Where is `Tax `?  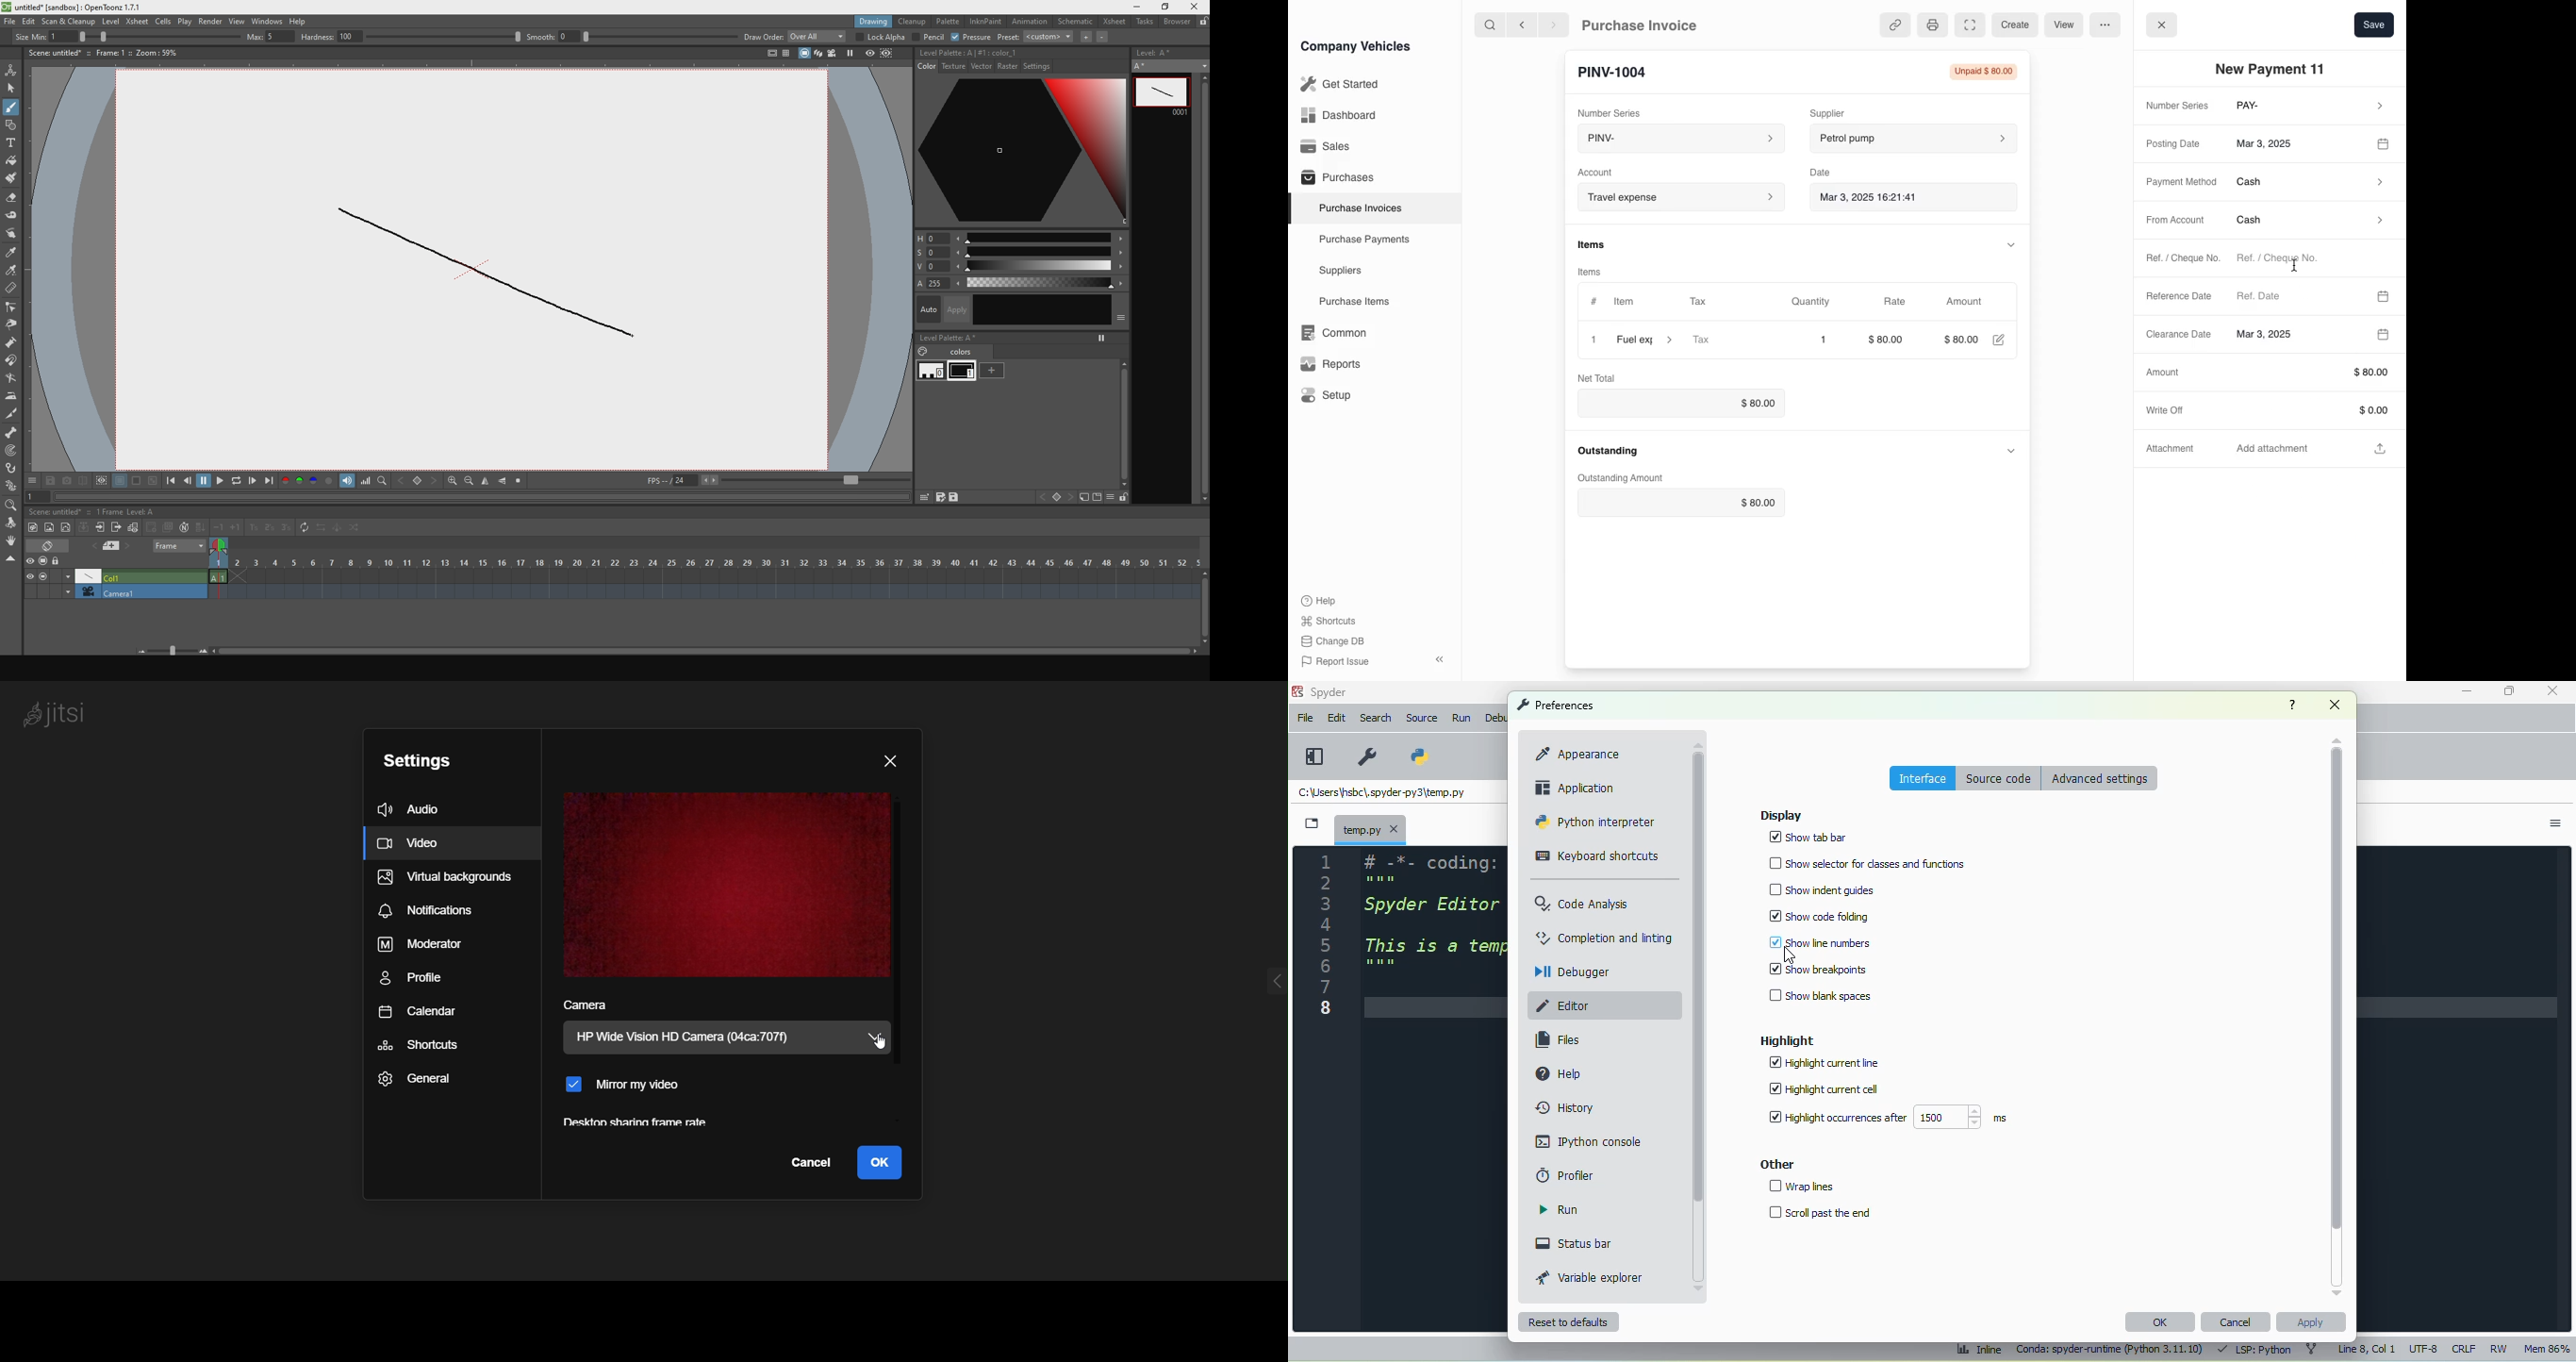
Tax  is located at coordinates (1727, 340).